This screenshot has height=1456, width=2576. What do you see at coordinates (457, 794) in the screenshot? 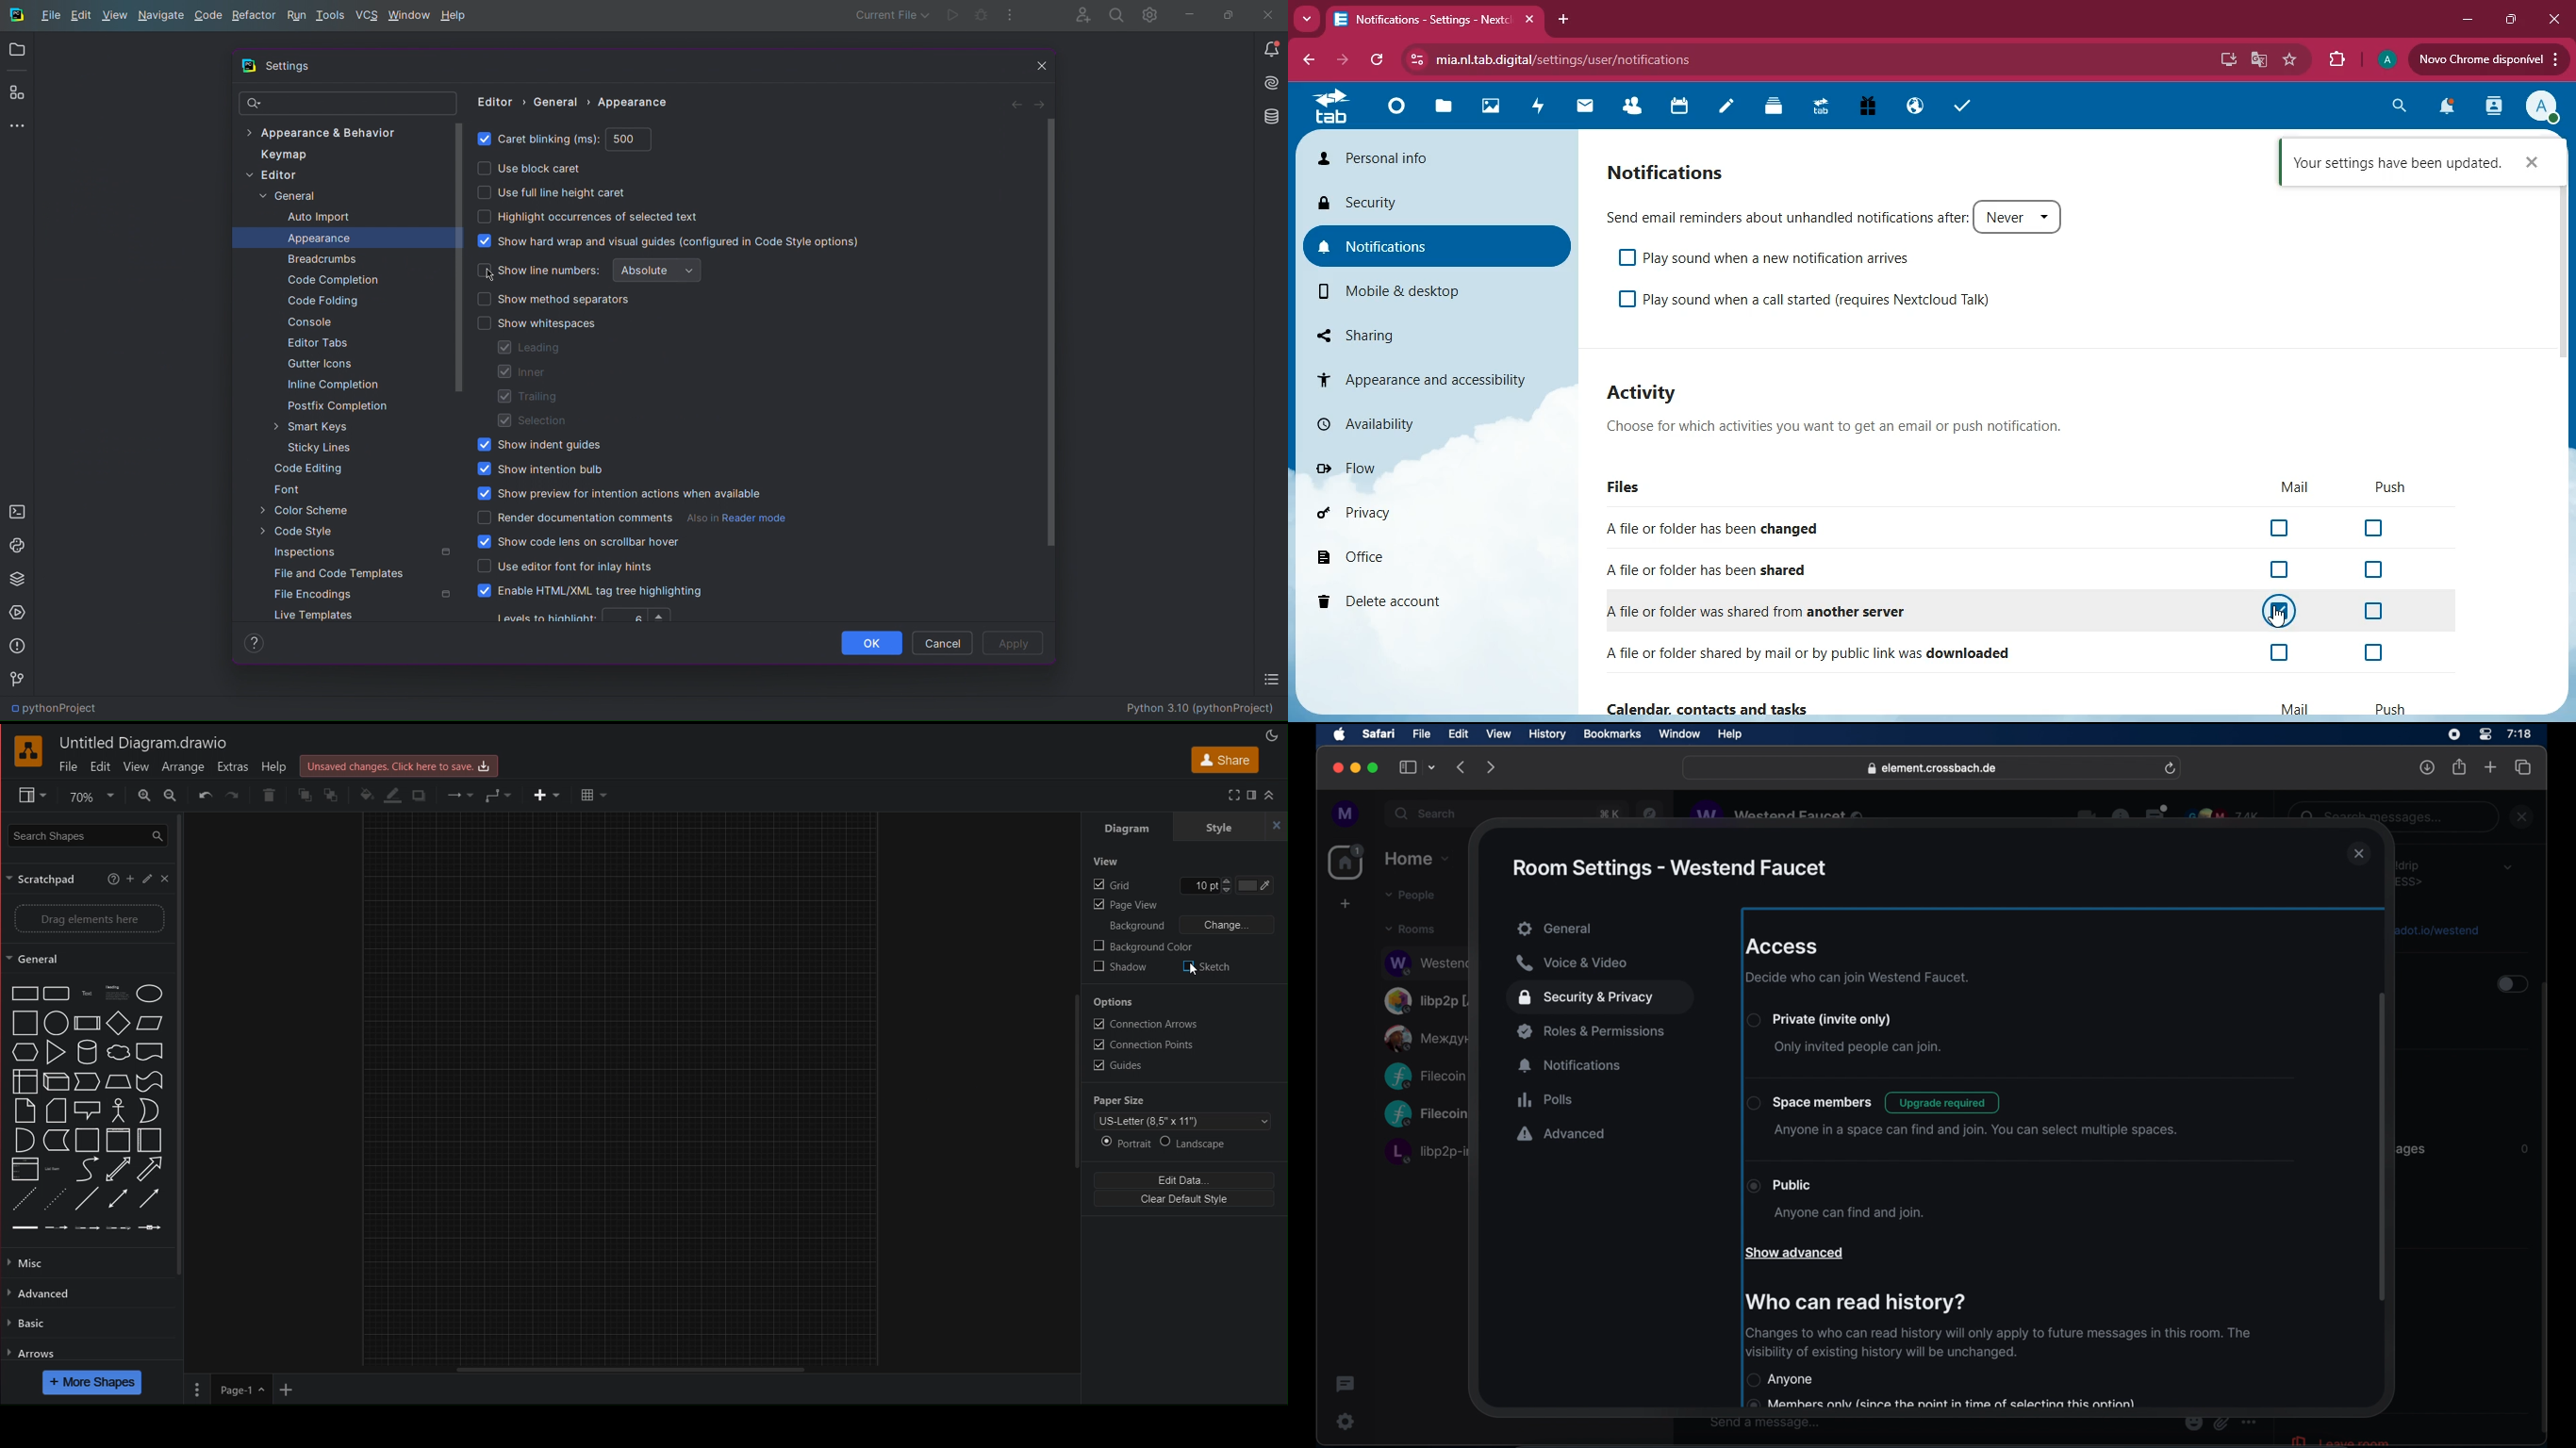
I see `Connection` at bounding box center [457, 794].